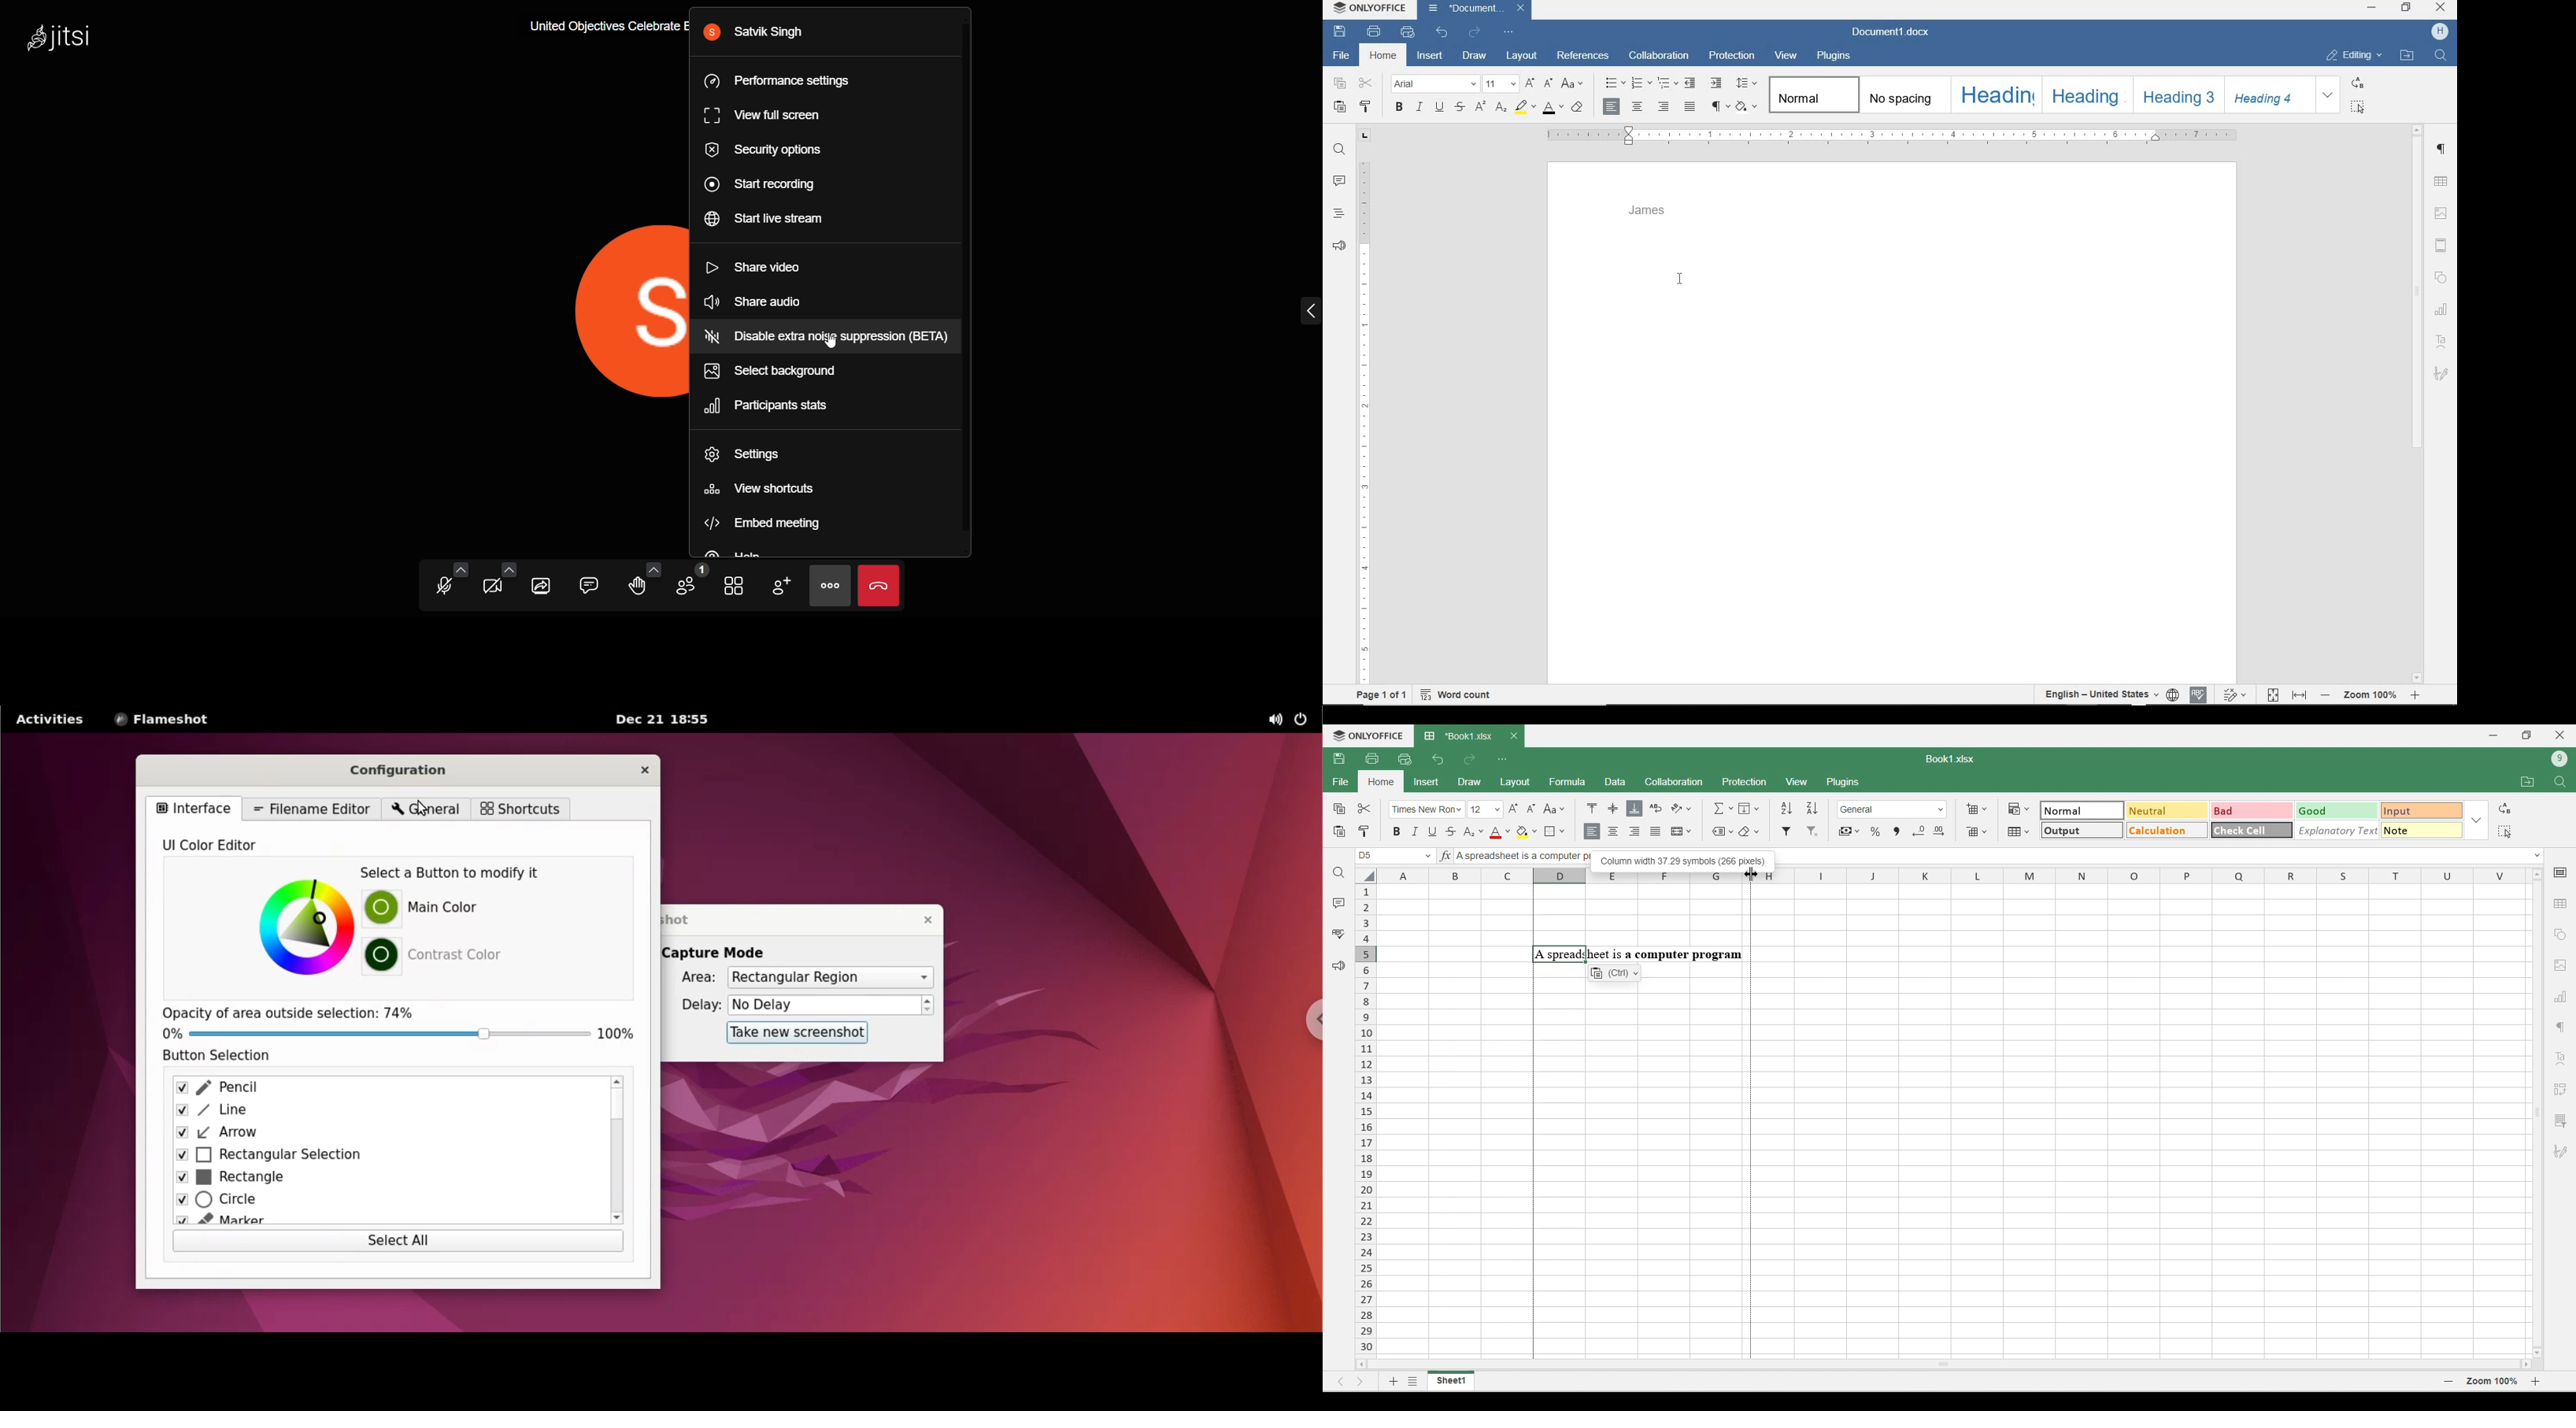  What do you see at coordinates (2562, 904) in the screenshot?
I see `Insert table` at bounding box center [2562, 904].